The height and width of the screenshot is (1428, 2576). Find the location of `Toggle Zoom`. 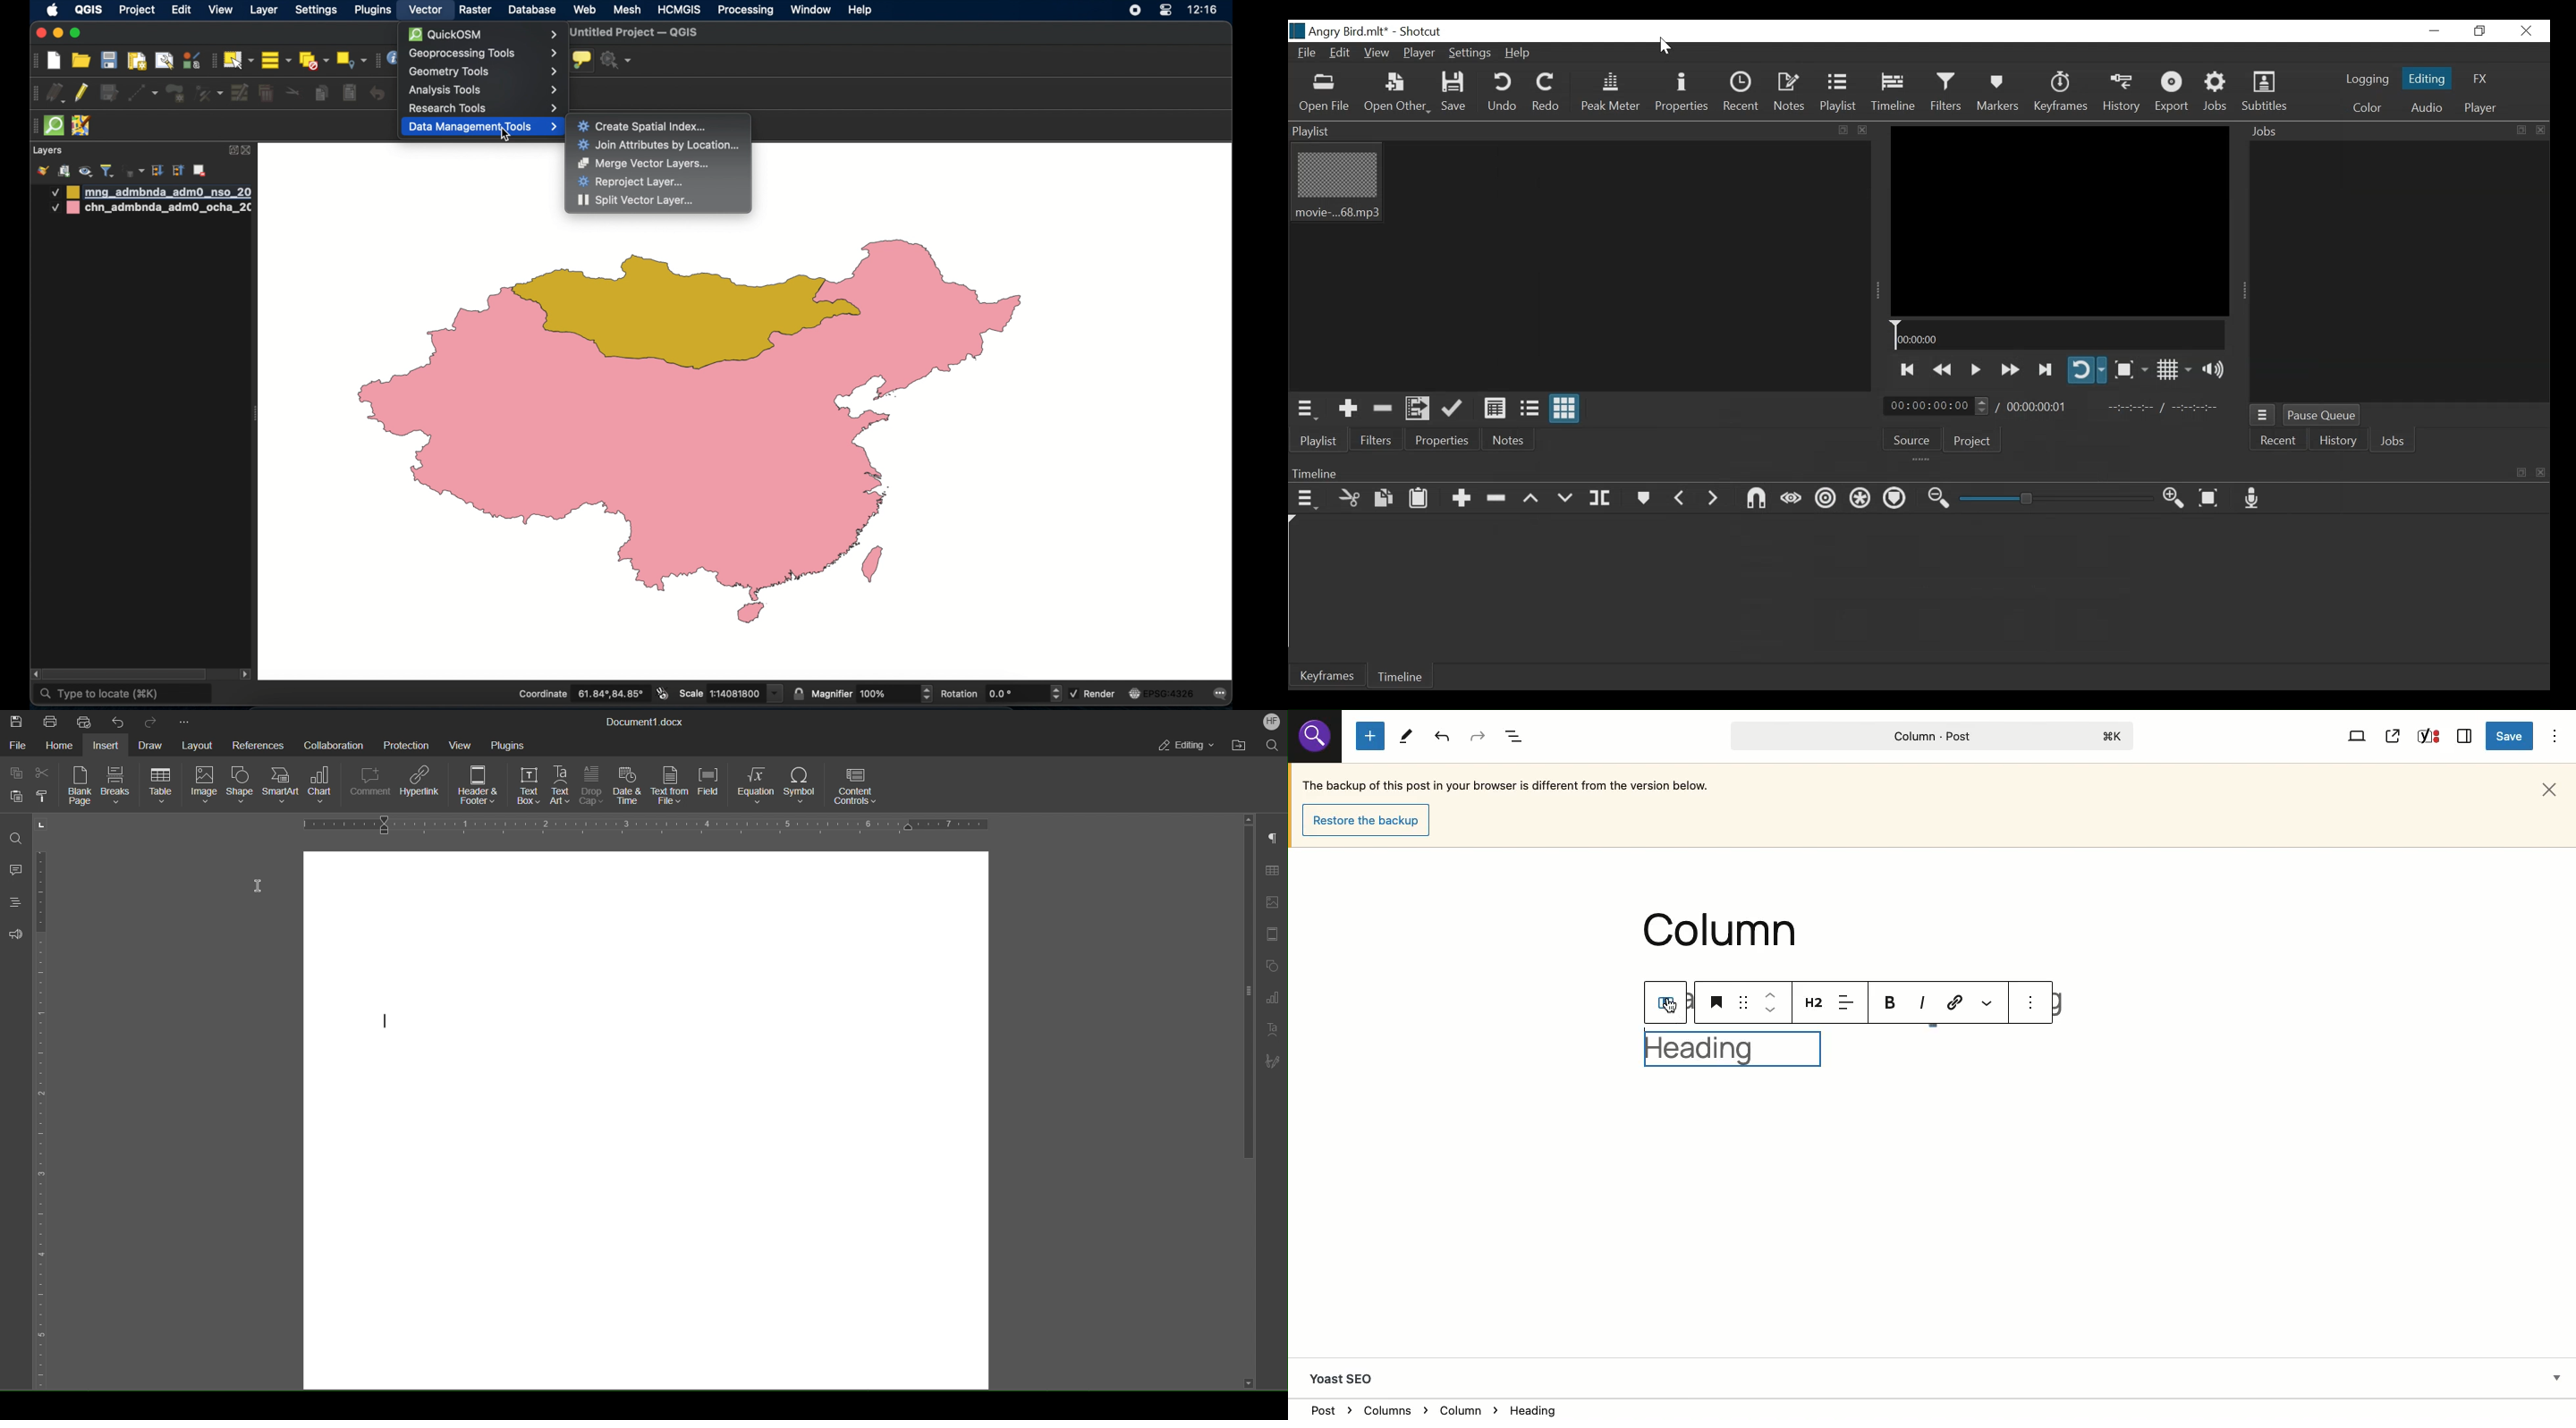

Toggle Zoom is located at coordinates (2131, 369).